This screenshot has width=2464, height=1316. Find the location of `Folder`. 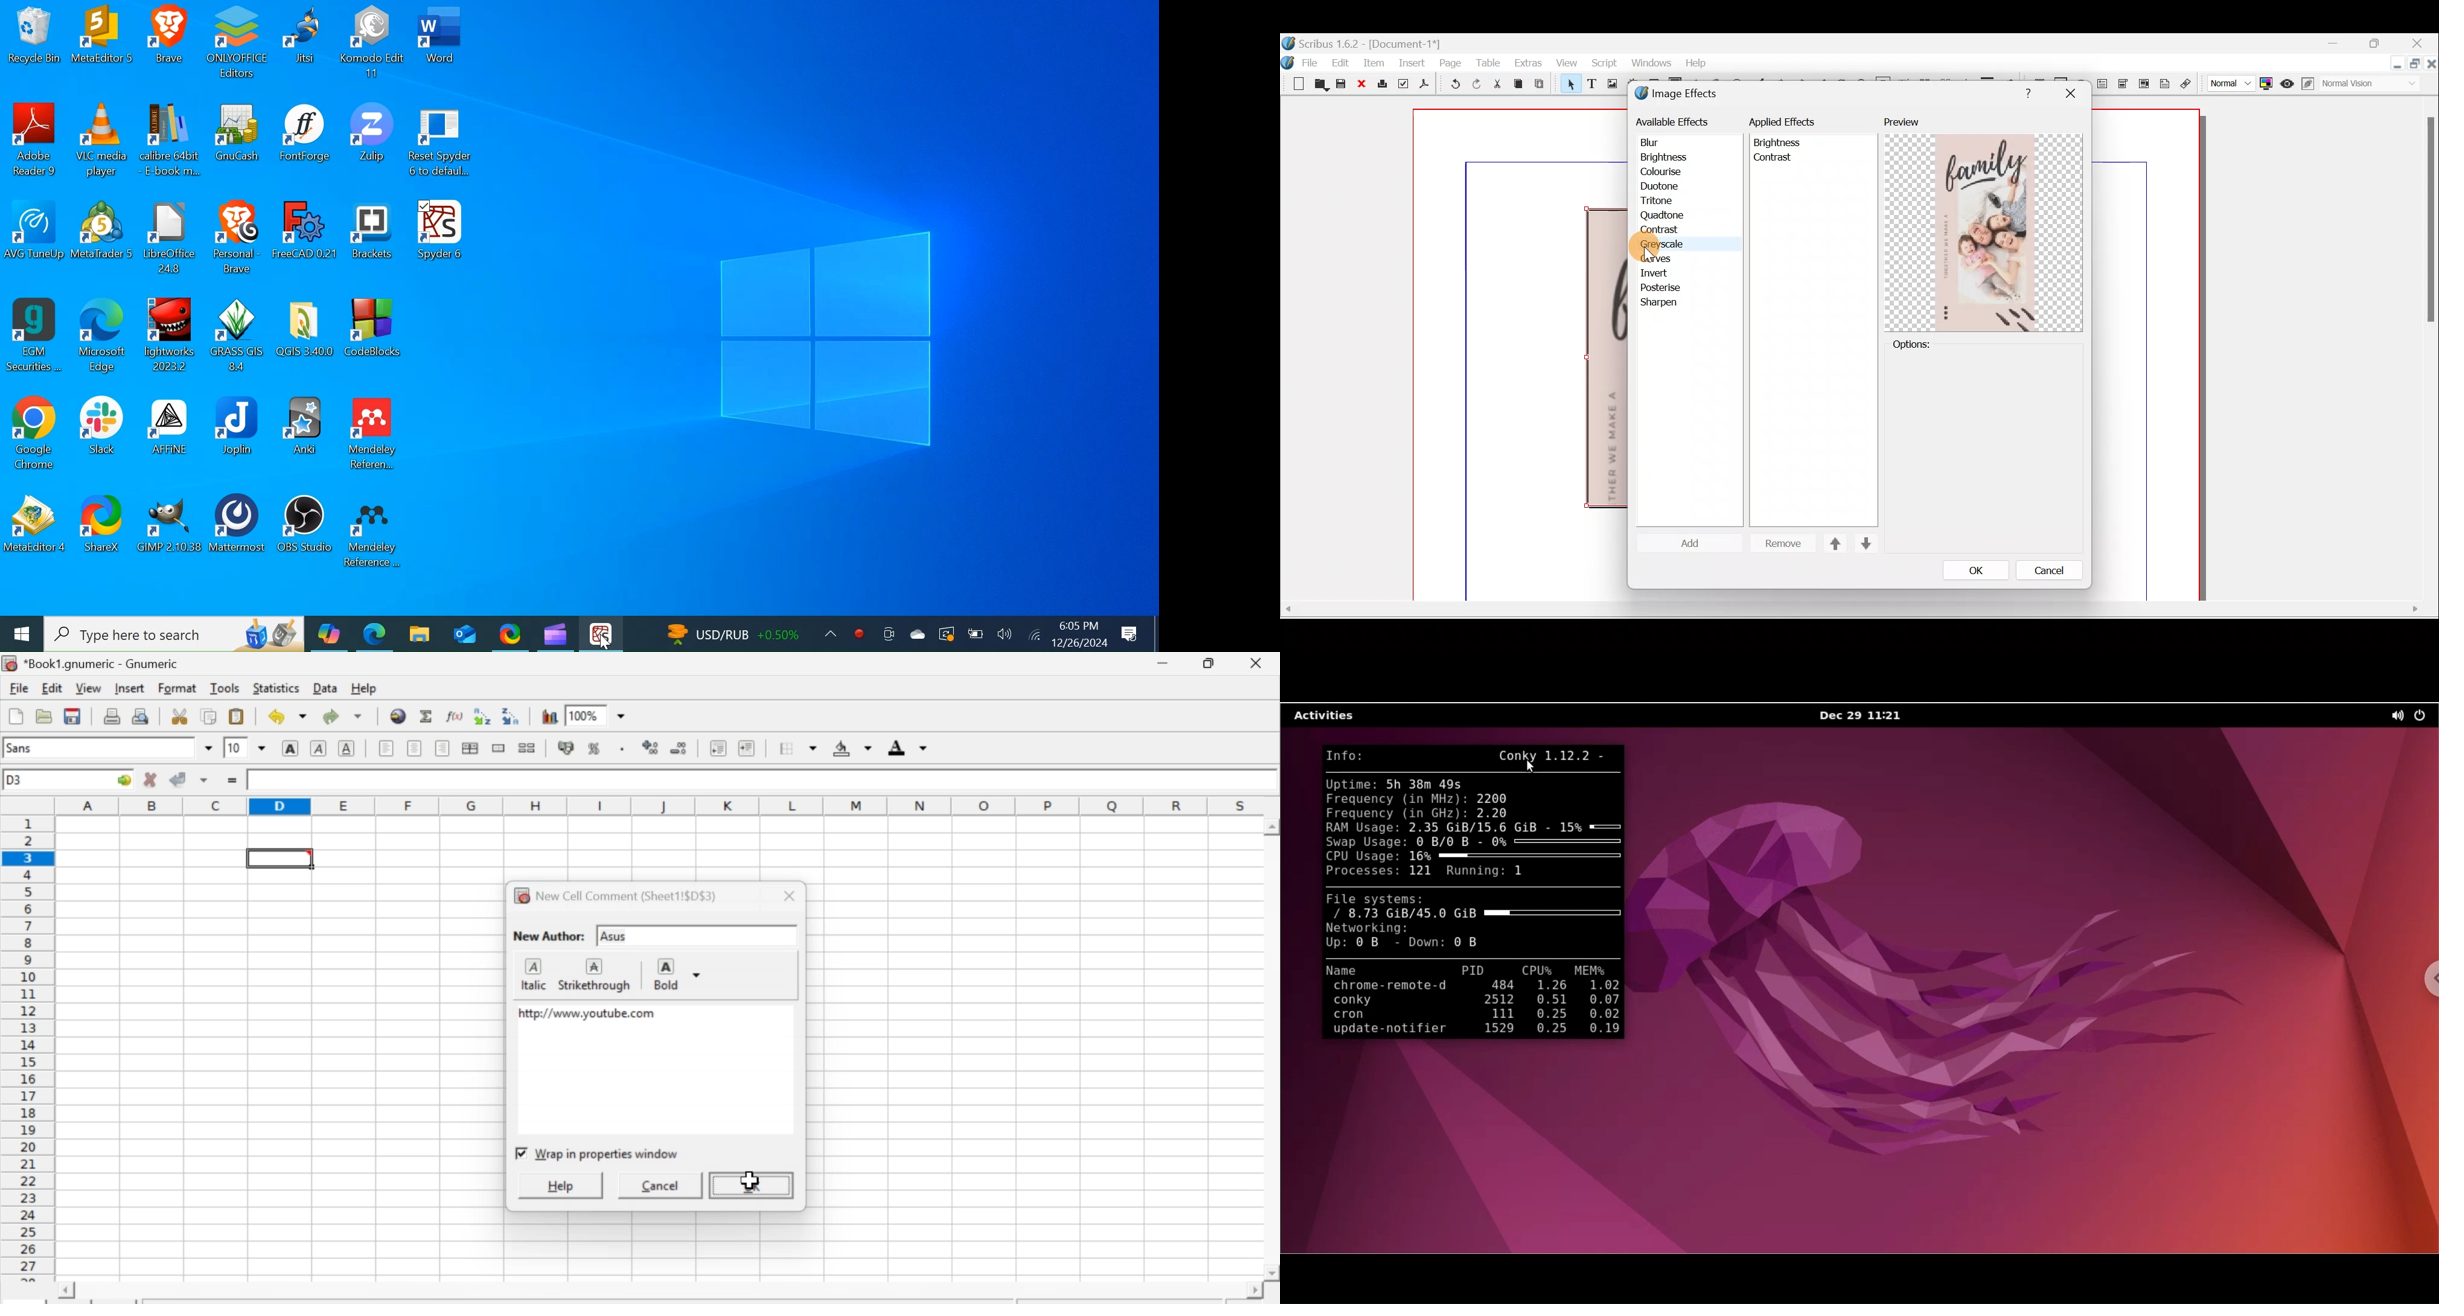

Folder is located at coordinates (308, 339).